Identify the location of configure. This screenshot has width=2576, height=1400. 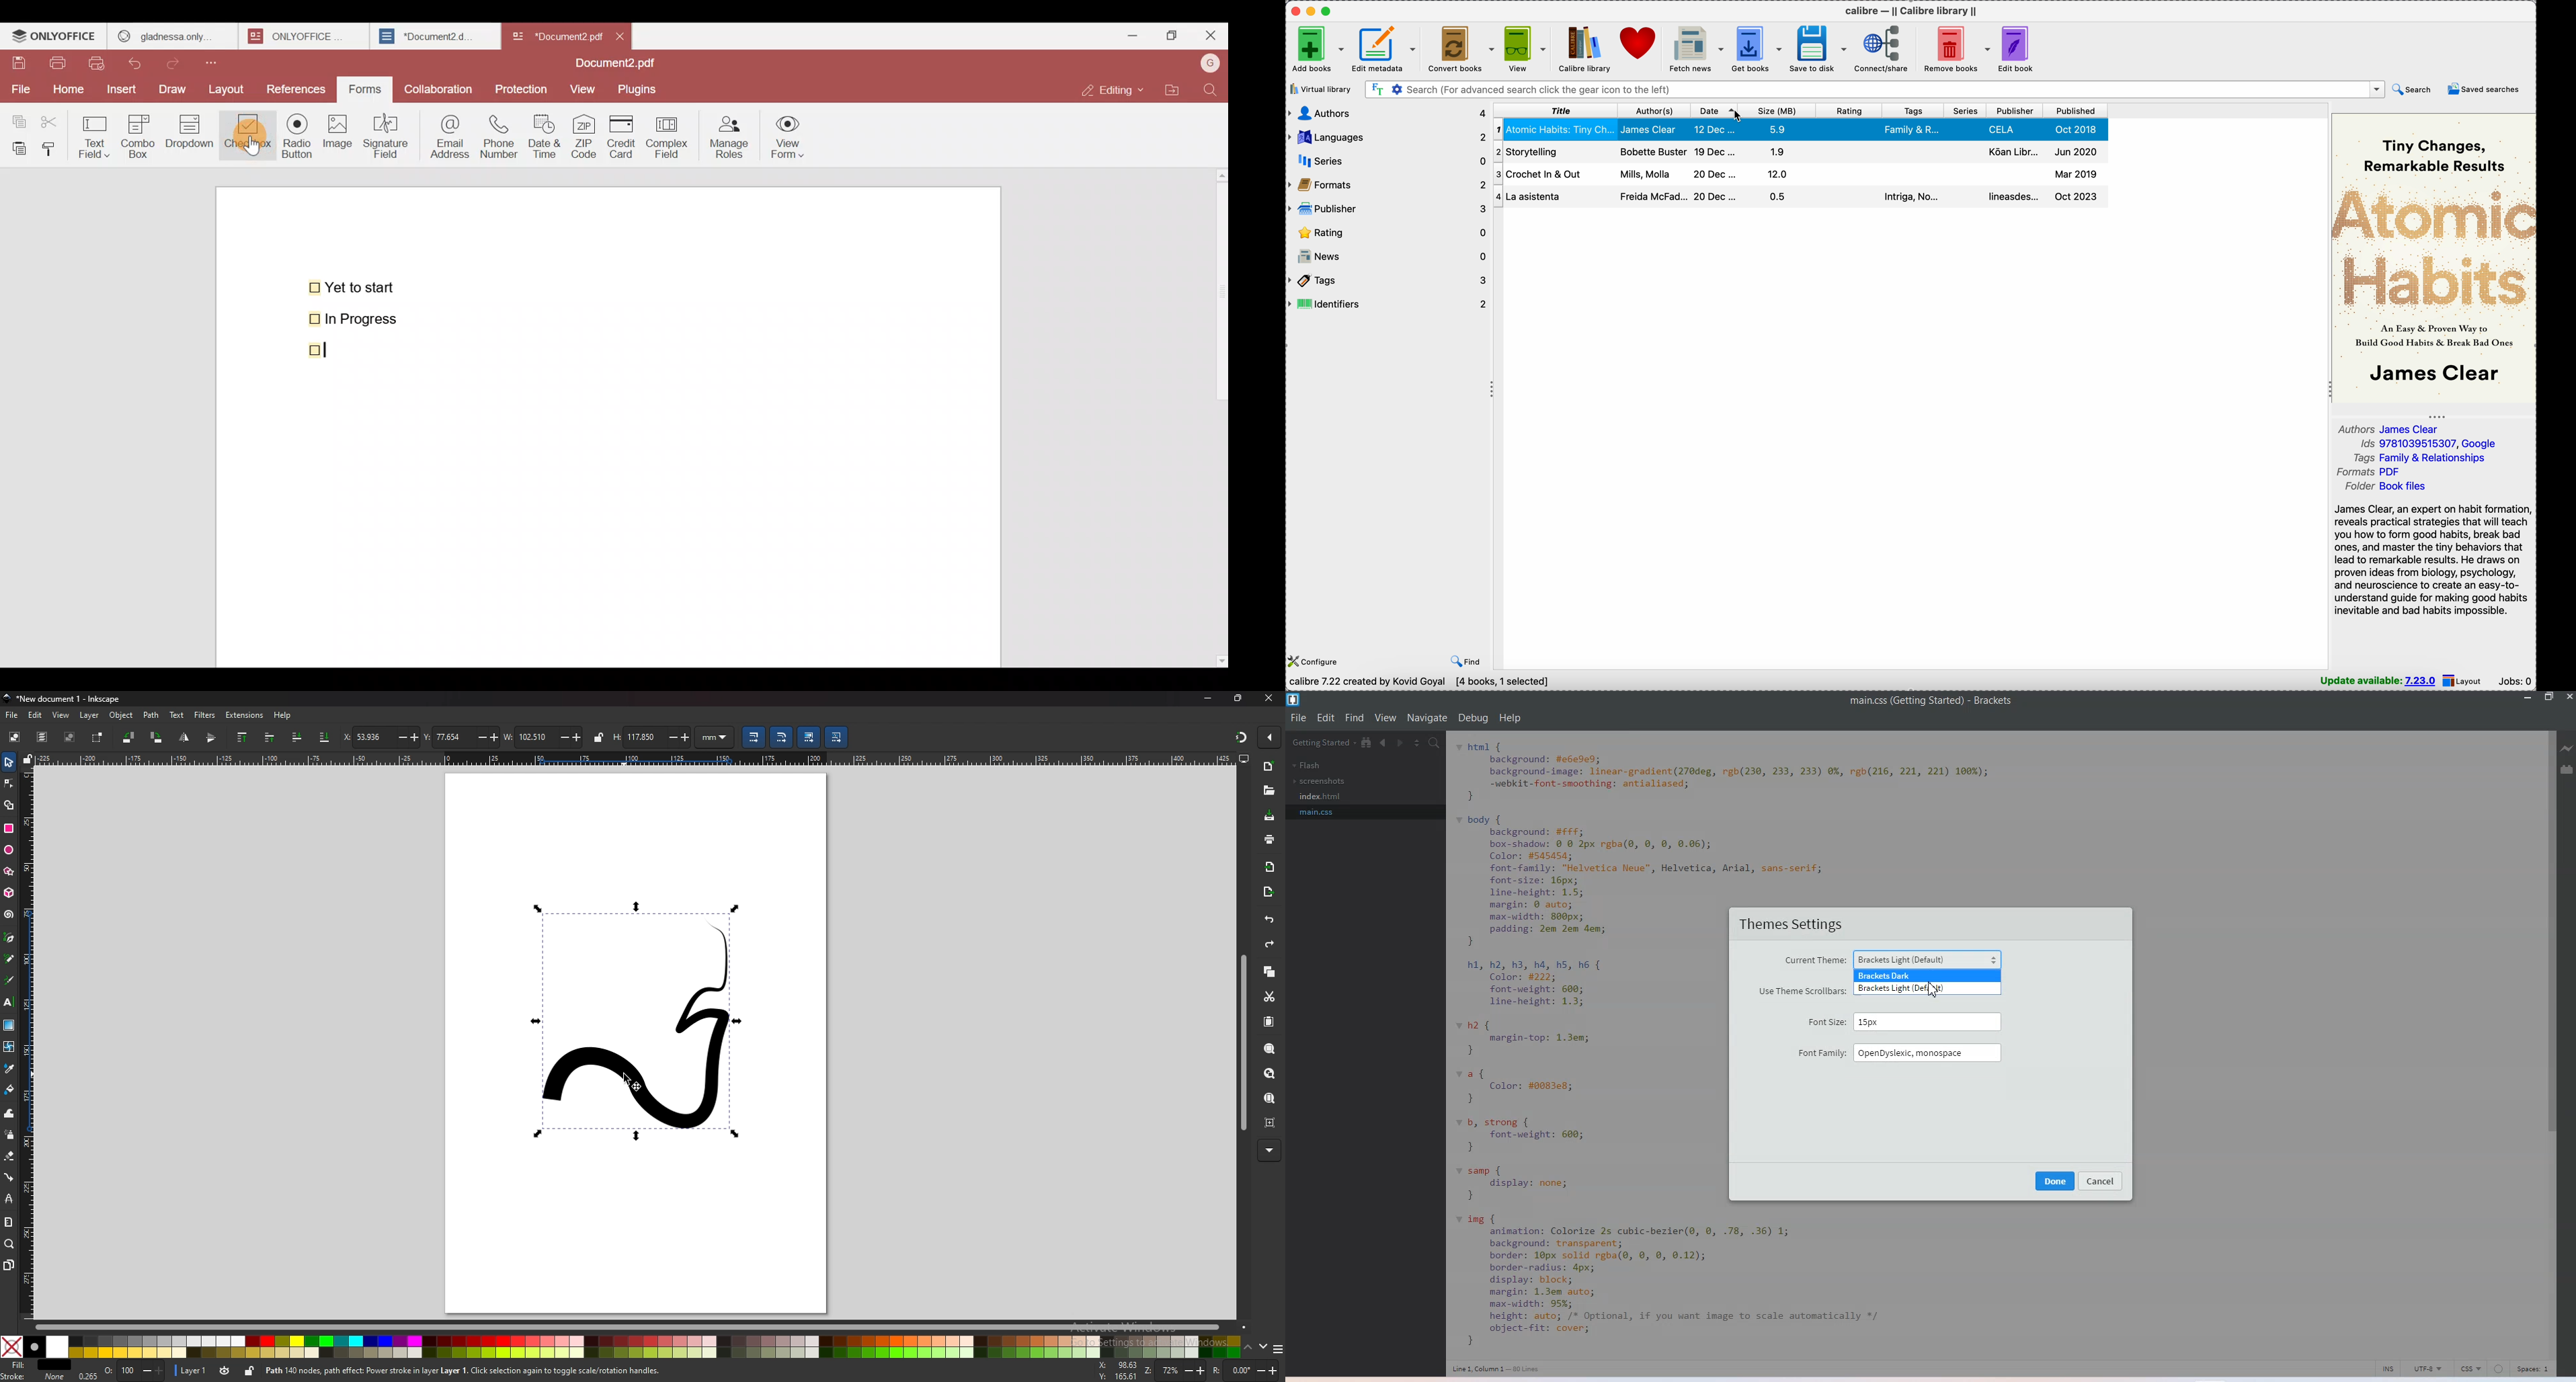
(1315, 660).